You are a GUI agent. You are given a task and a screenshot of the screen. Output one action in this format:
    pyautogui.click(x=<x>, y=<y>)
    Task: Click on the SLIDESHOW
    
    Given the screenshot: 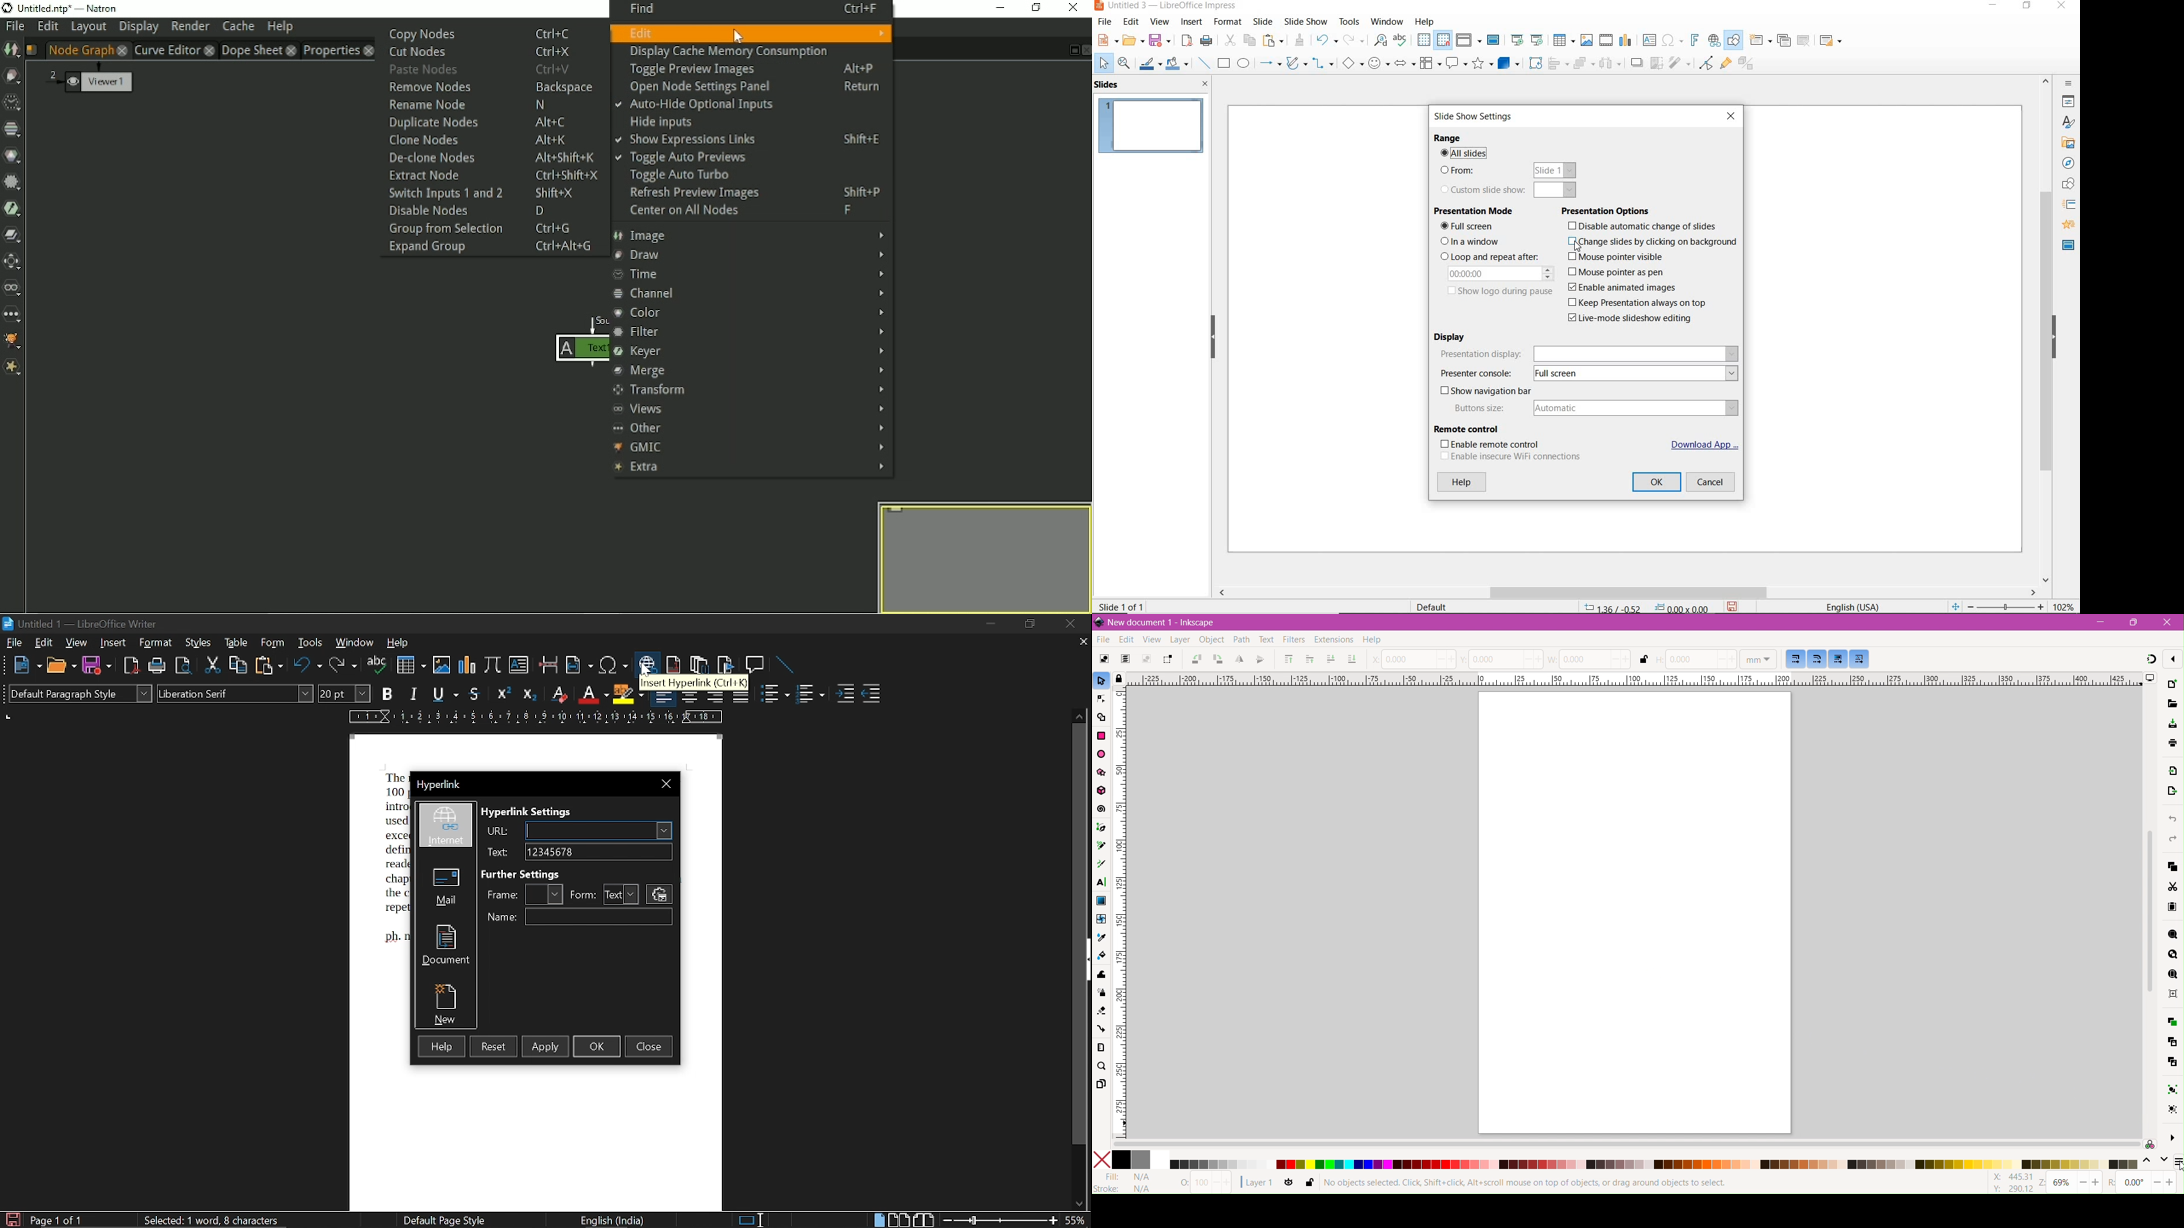 What is the action you would take?
    pyautogui.click(x=1306, y=22)
    